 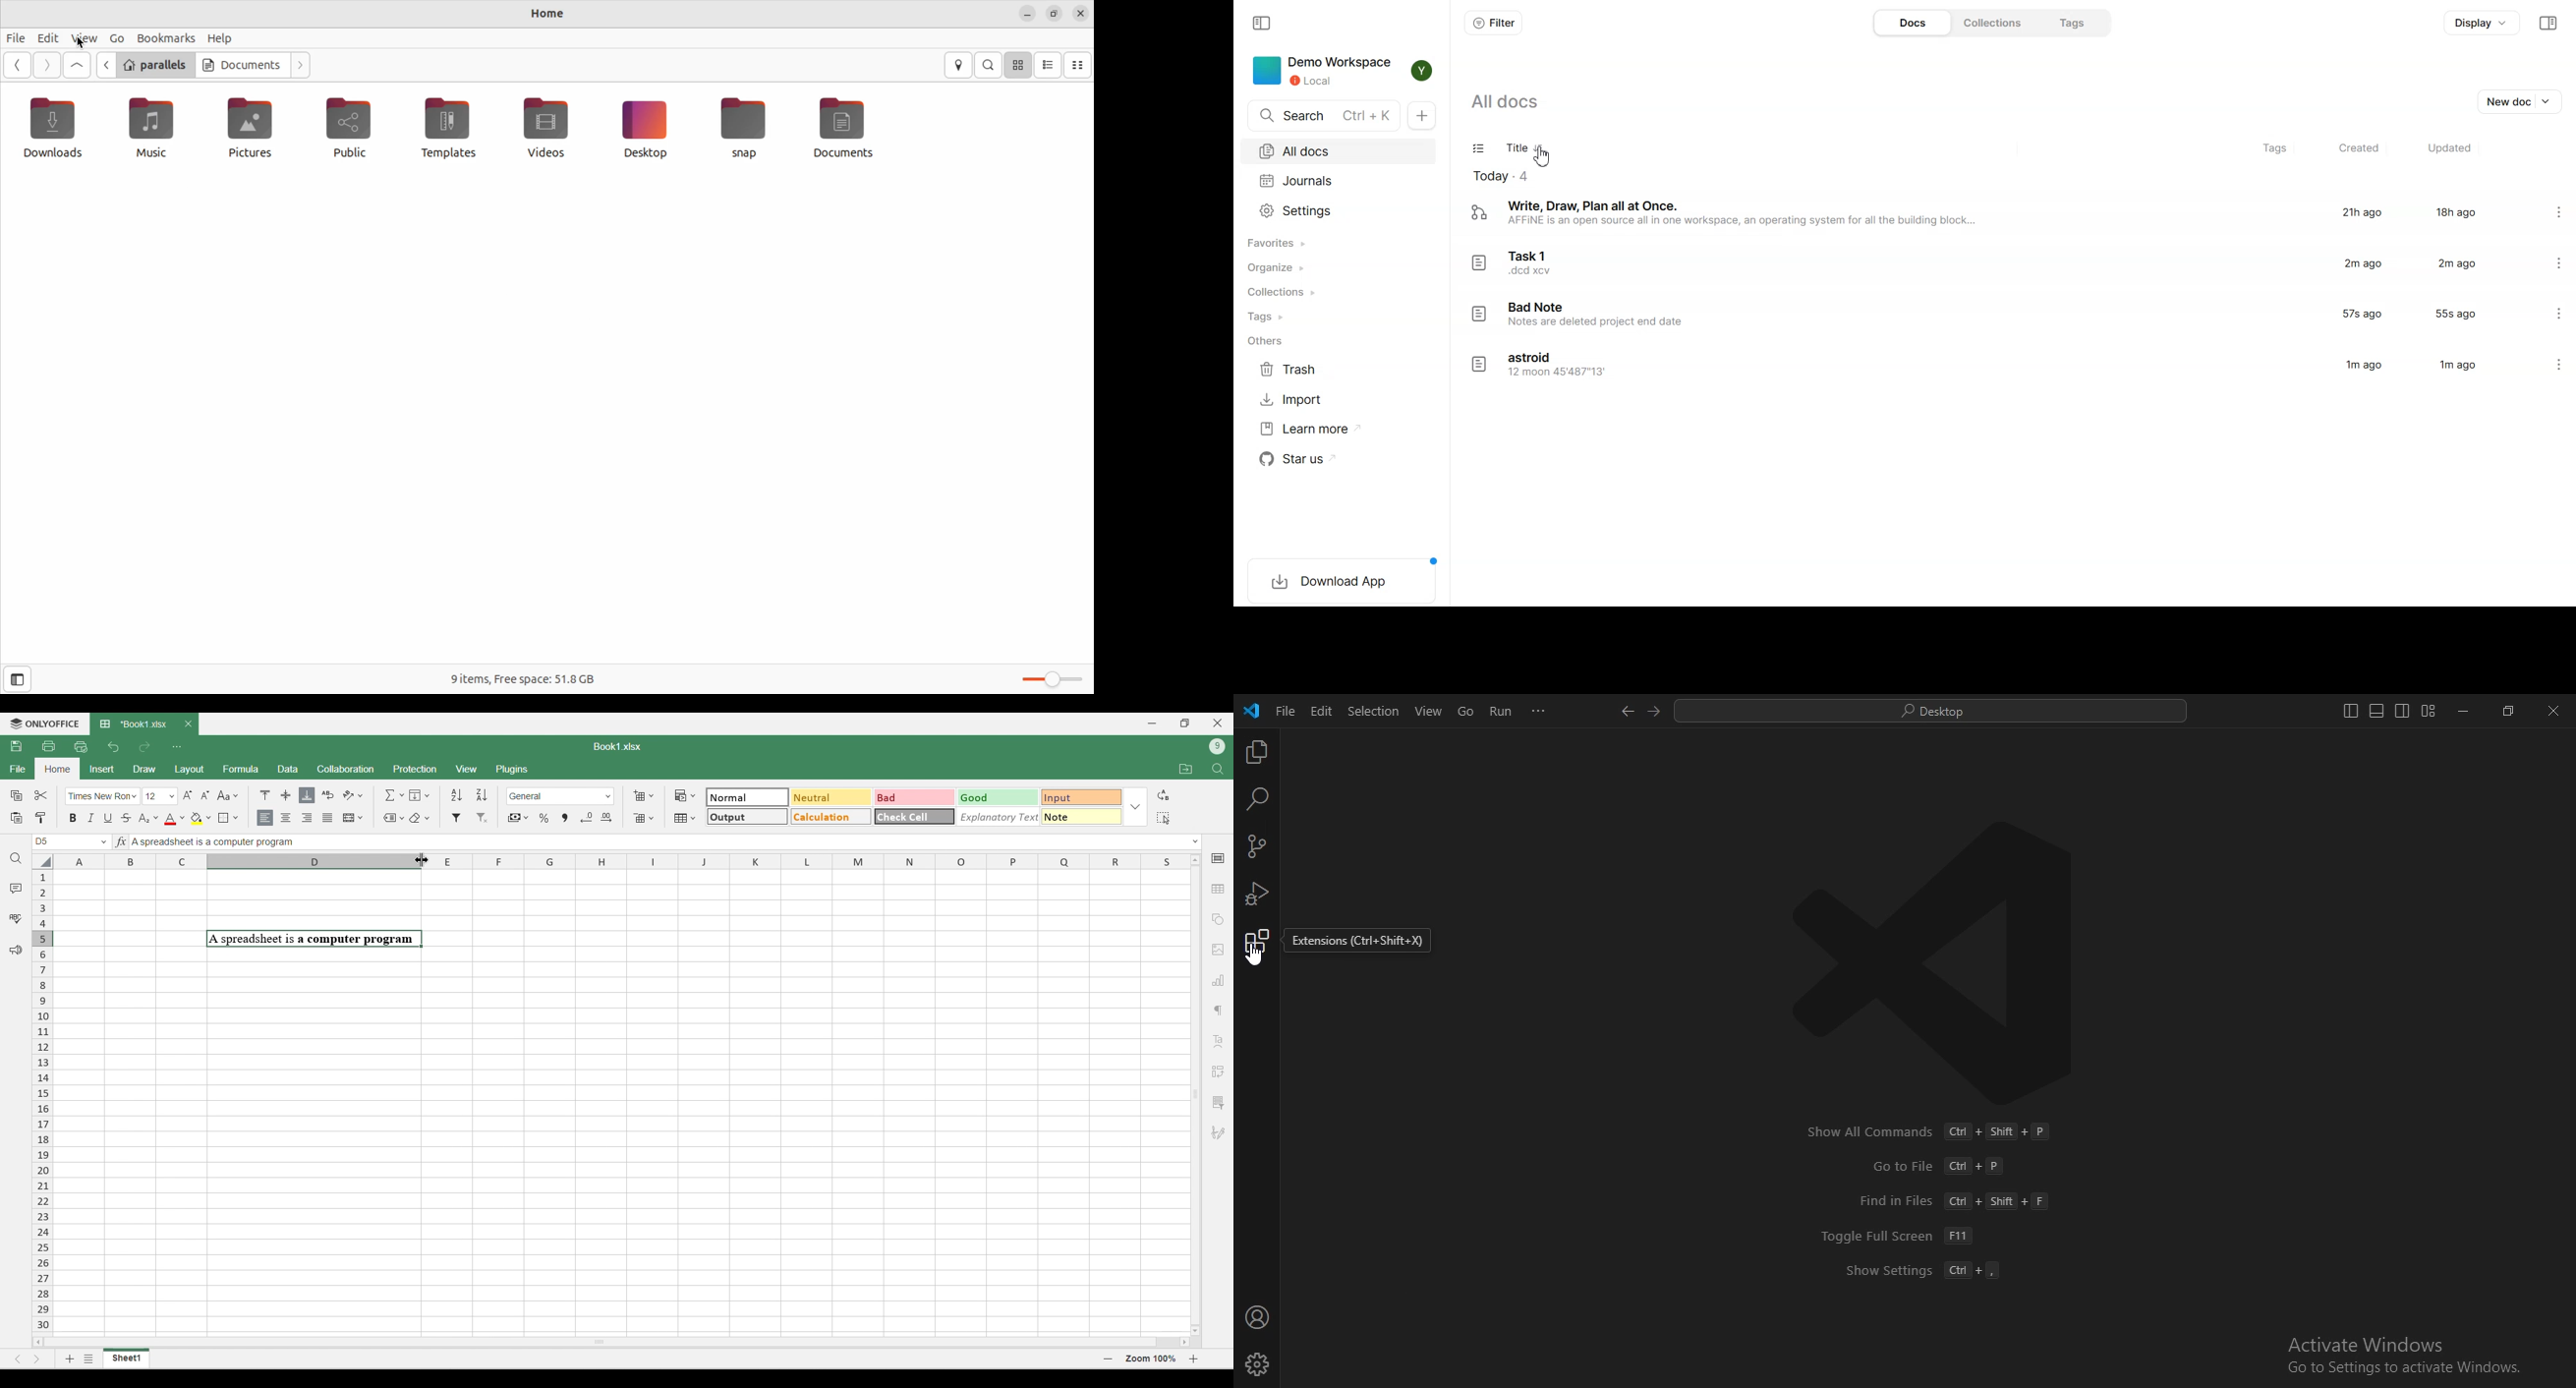 I want to click on logo, so click(x=1478, y=315).